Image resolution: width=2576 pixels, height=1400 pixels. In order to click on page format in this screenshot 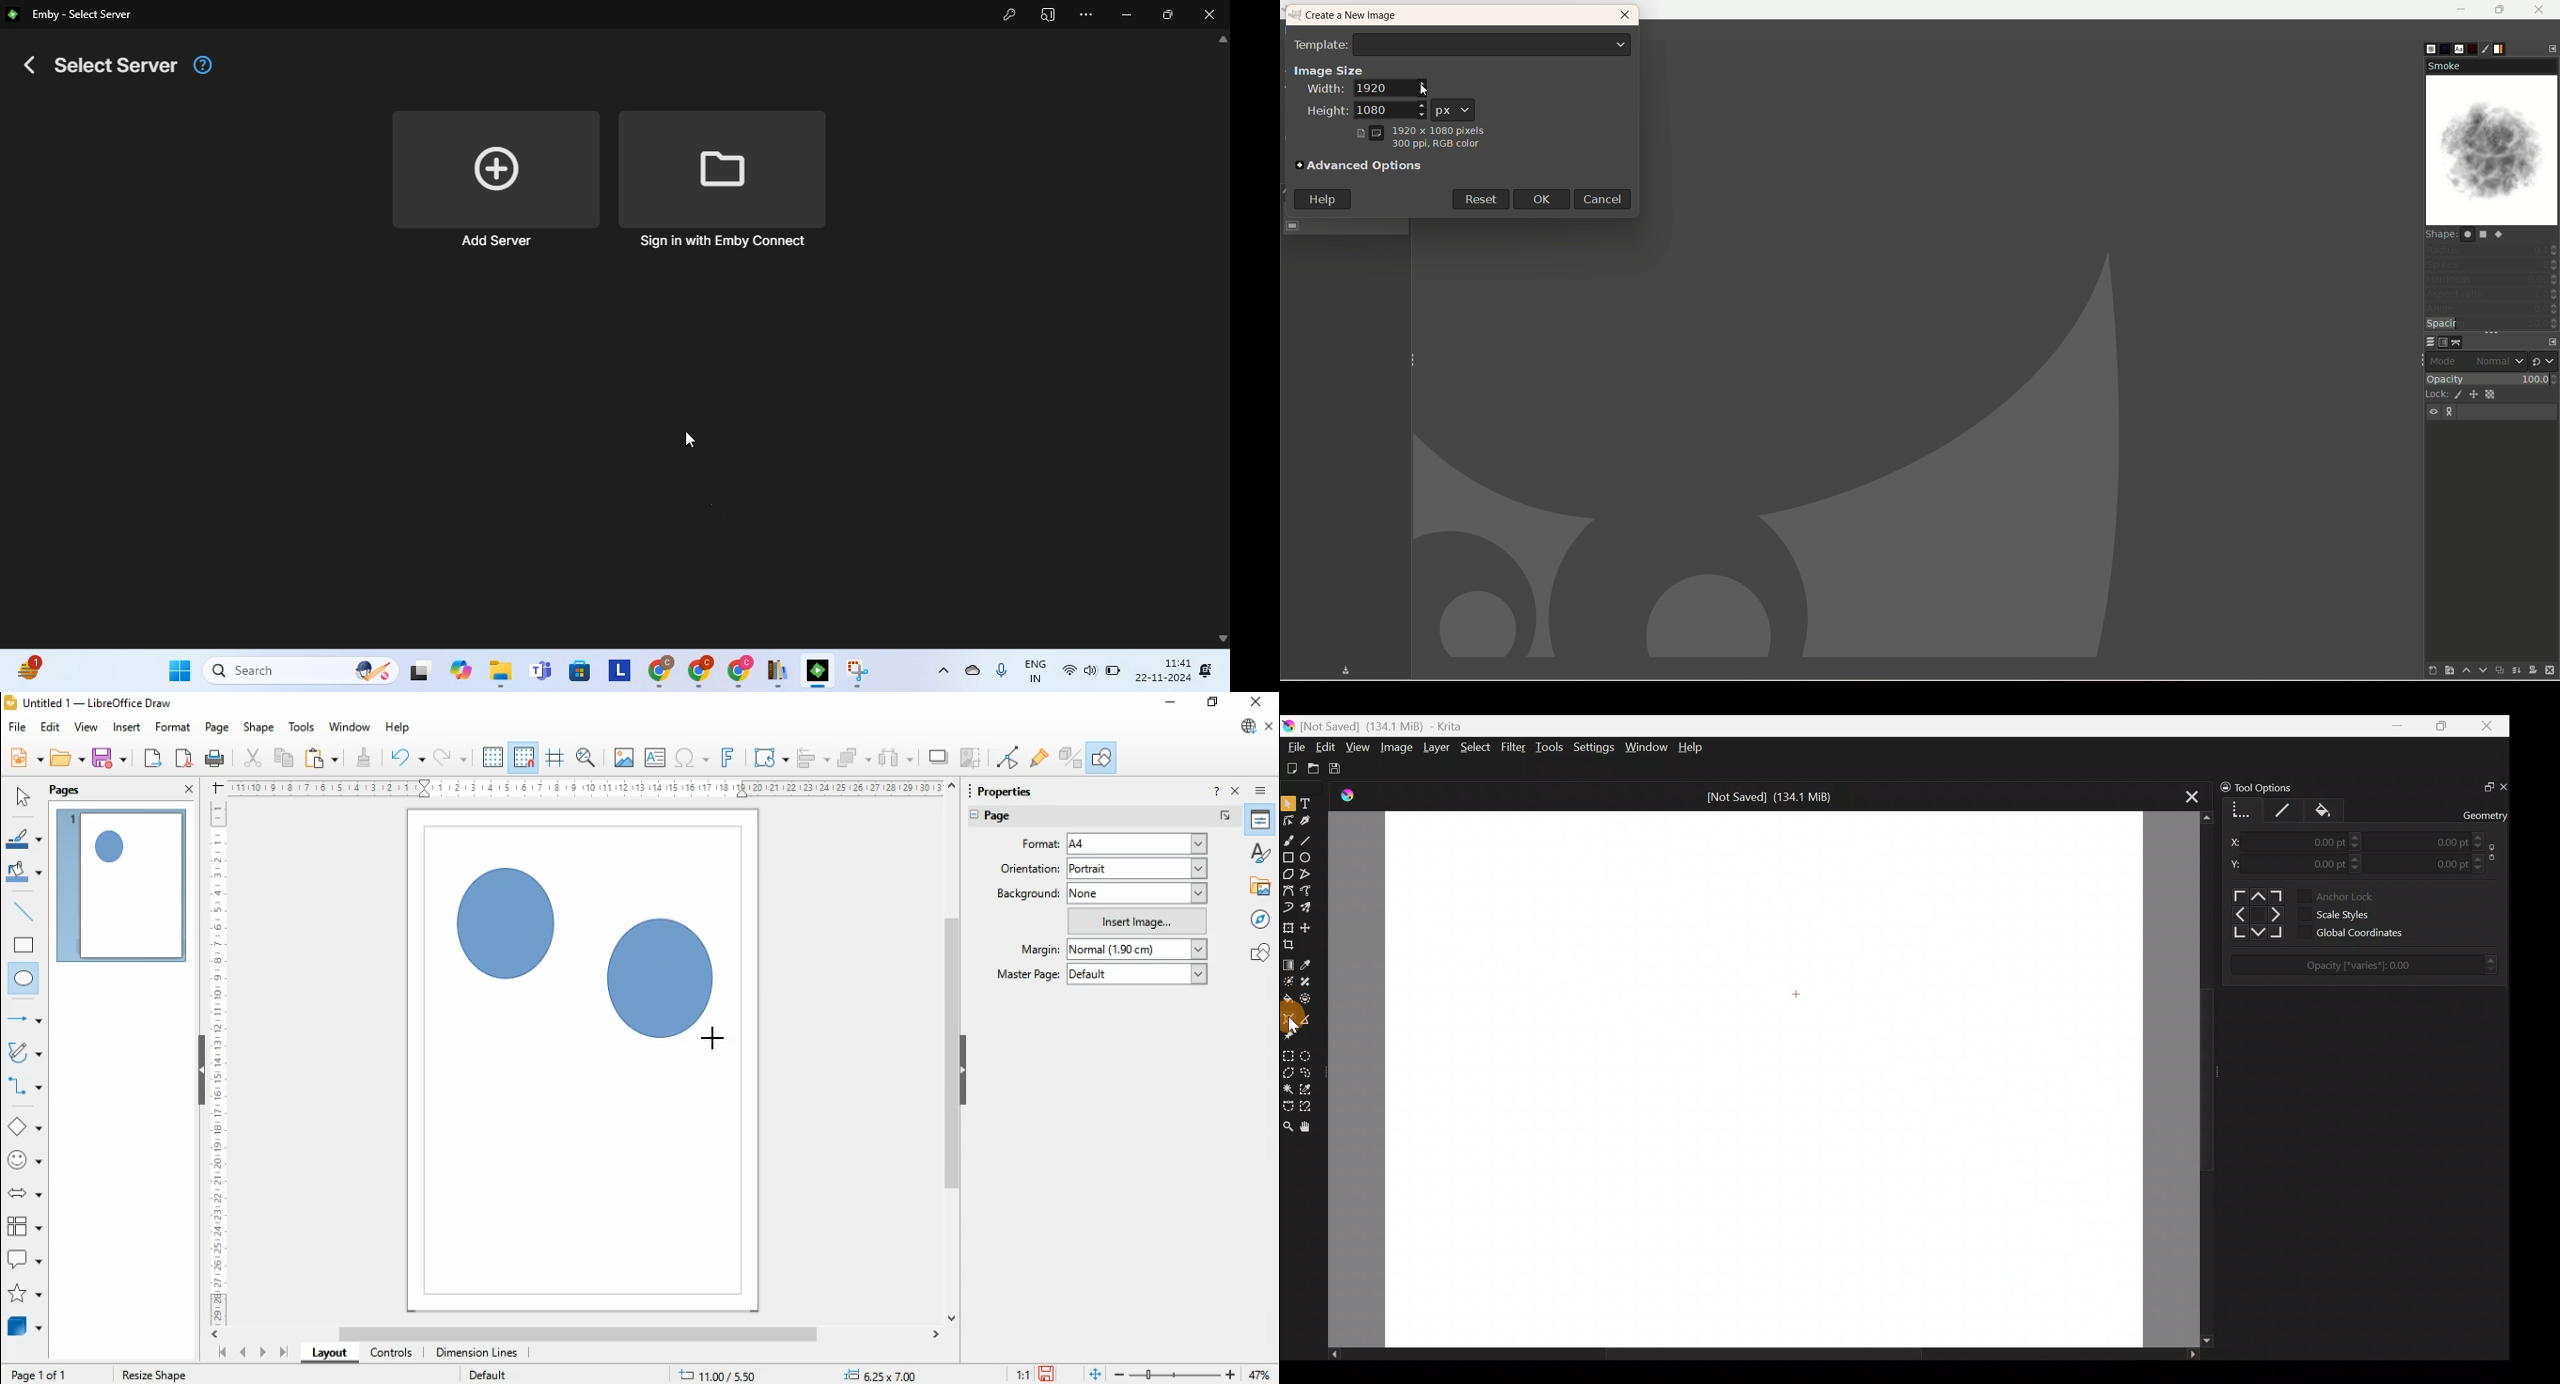, I will do `click(1042, 843)`.